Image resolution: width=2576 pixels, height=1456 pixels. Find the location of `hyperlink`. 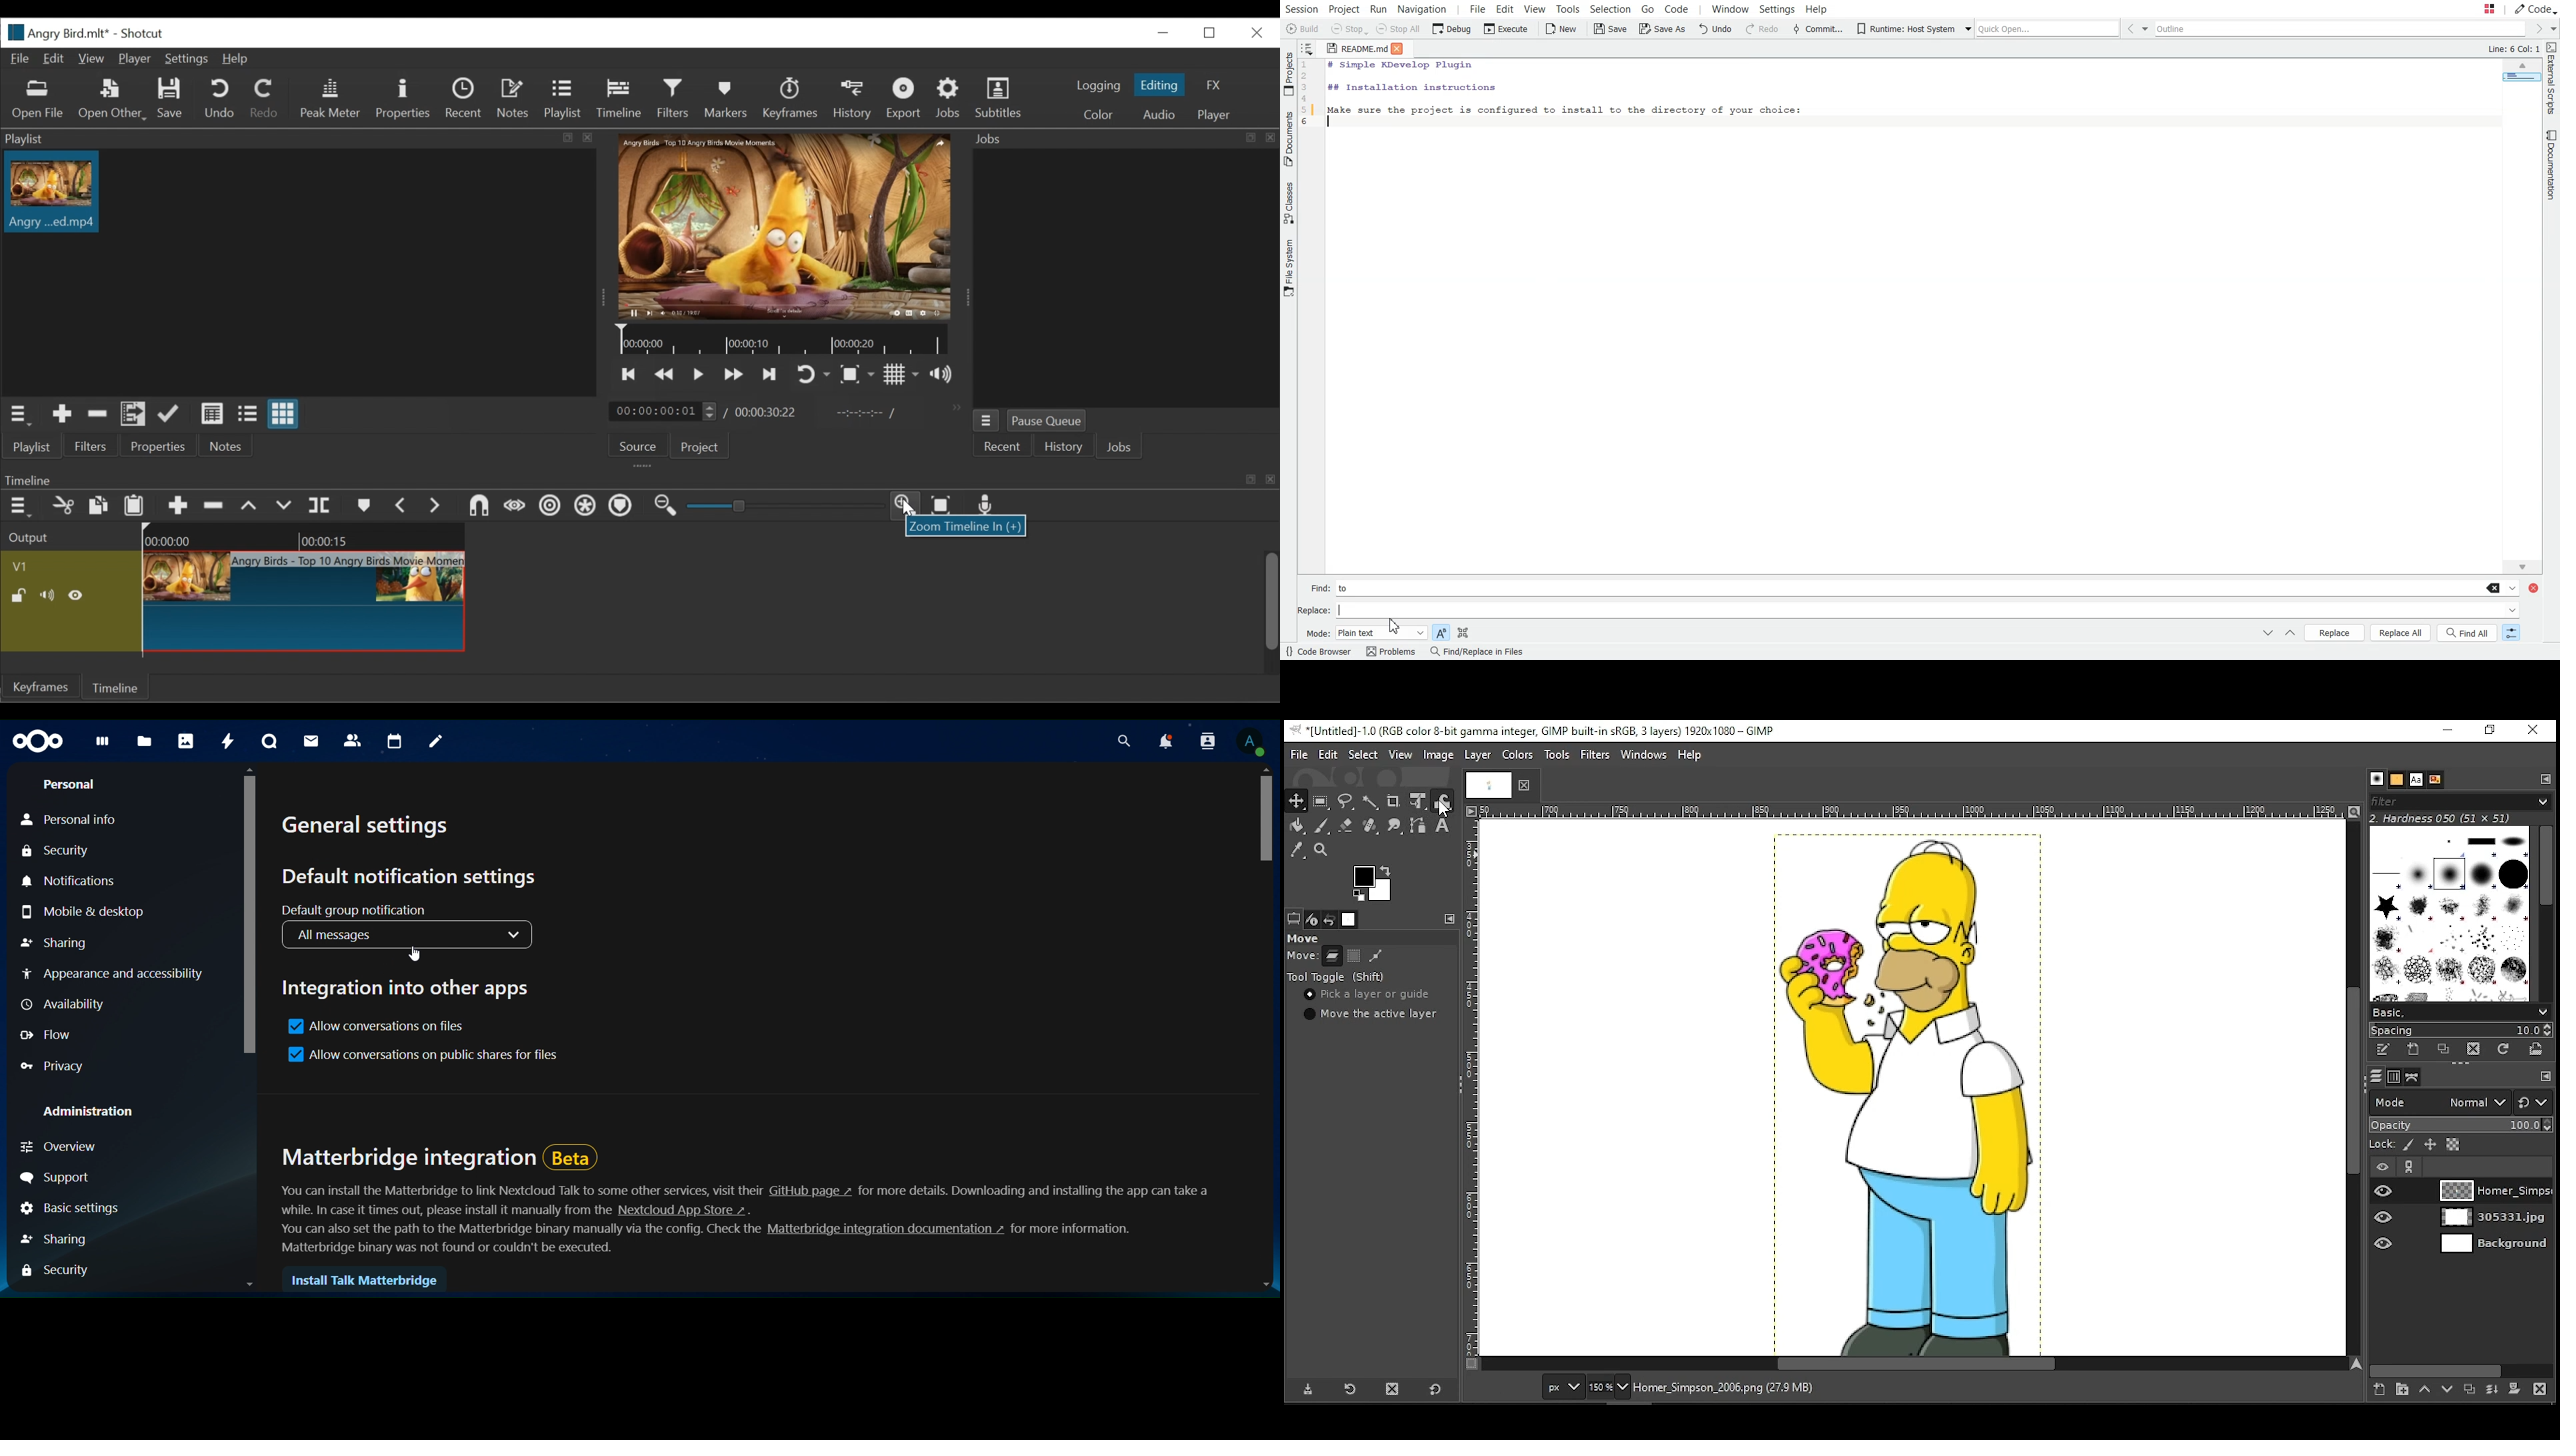

hyperlink is located at coordinates (811, 1191).